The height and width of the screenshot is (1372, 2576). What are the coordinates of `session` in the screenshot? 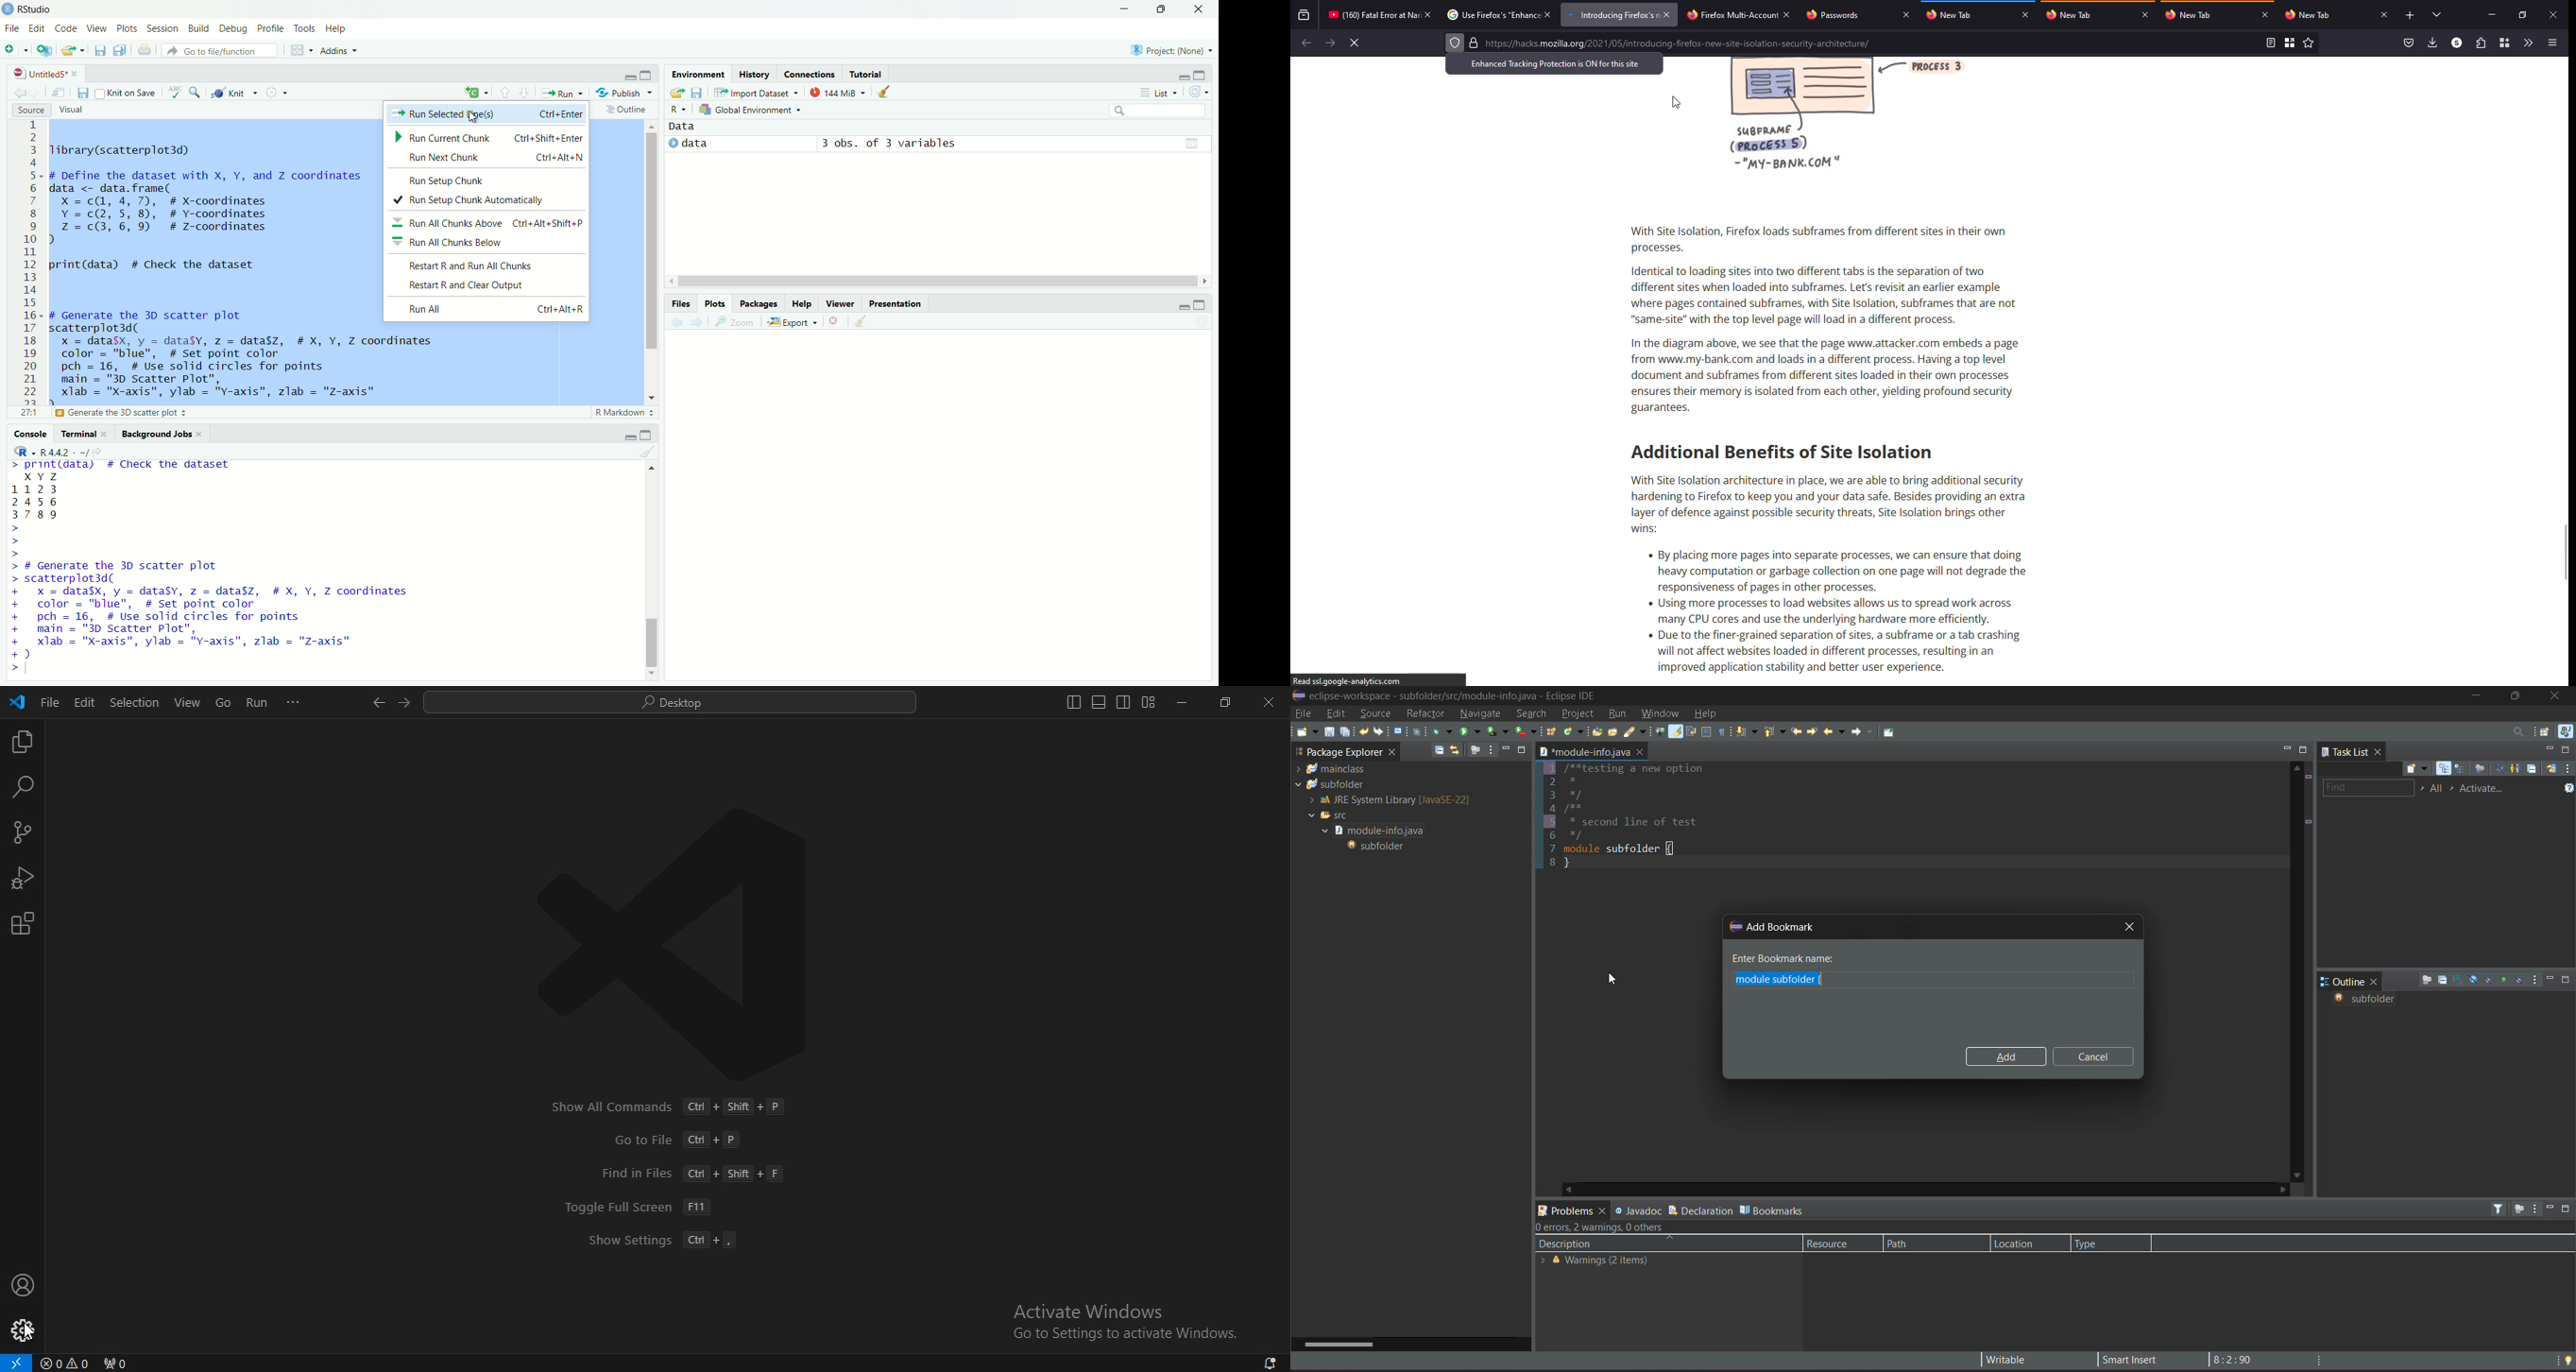 It's located at (162, 28).